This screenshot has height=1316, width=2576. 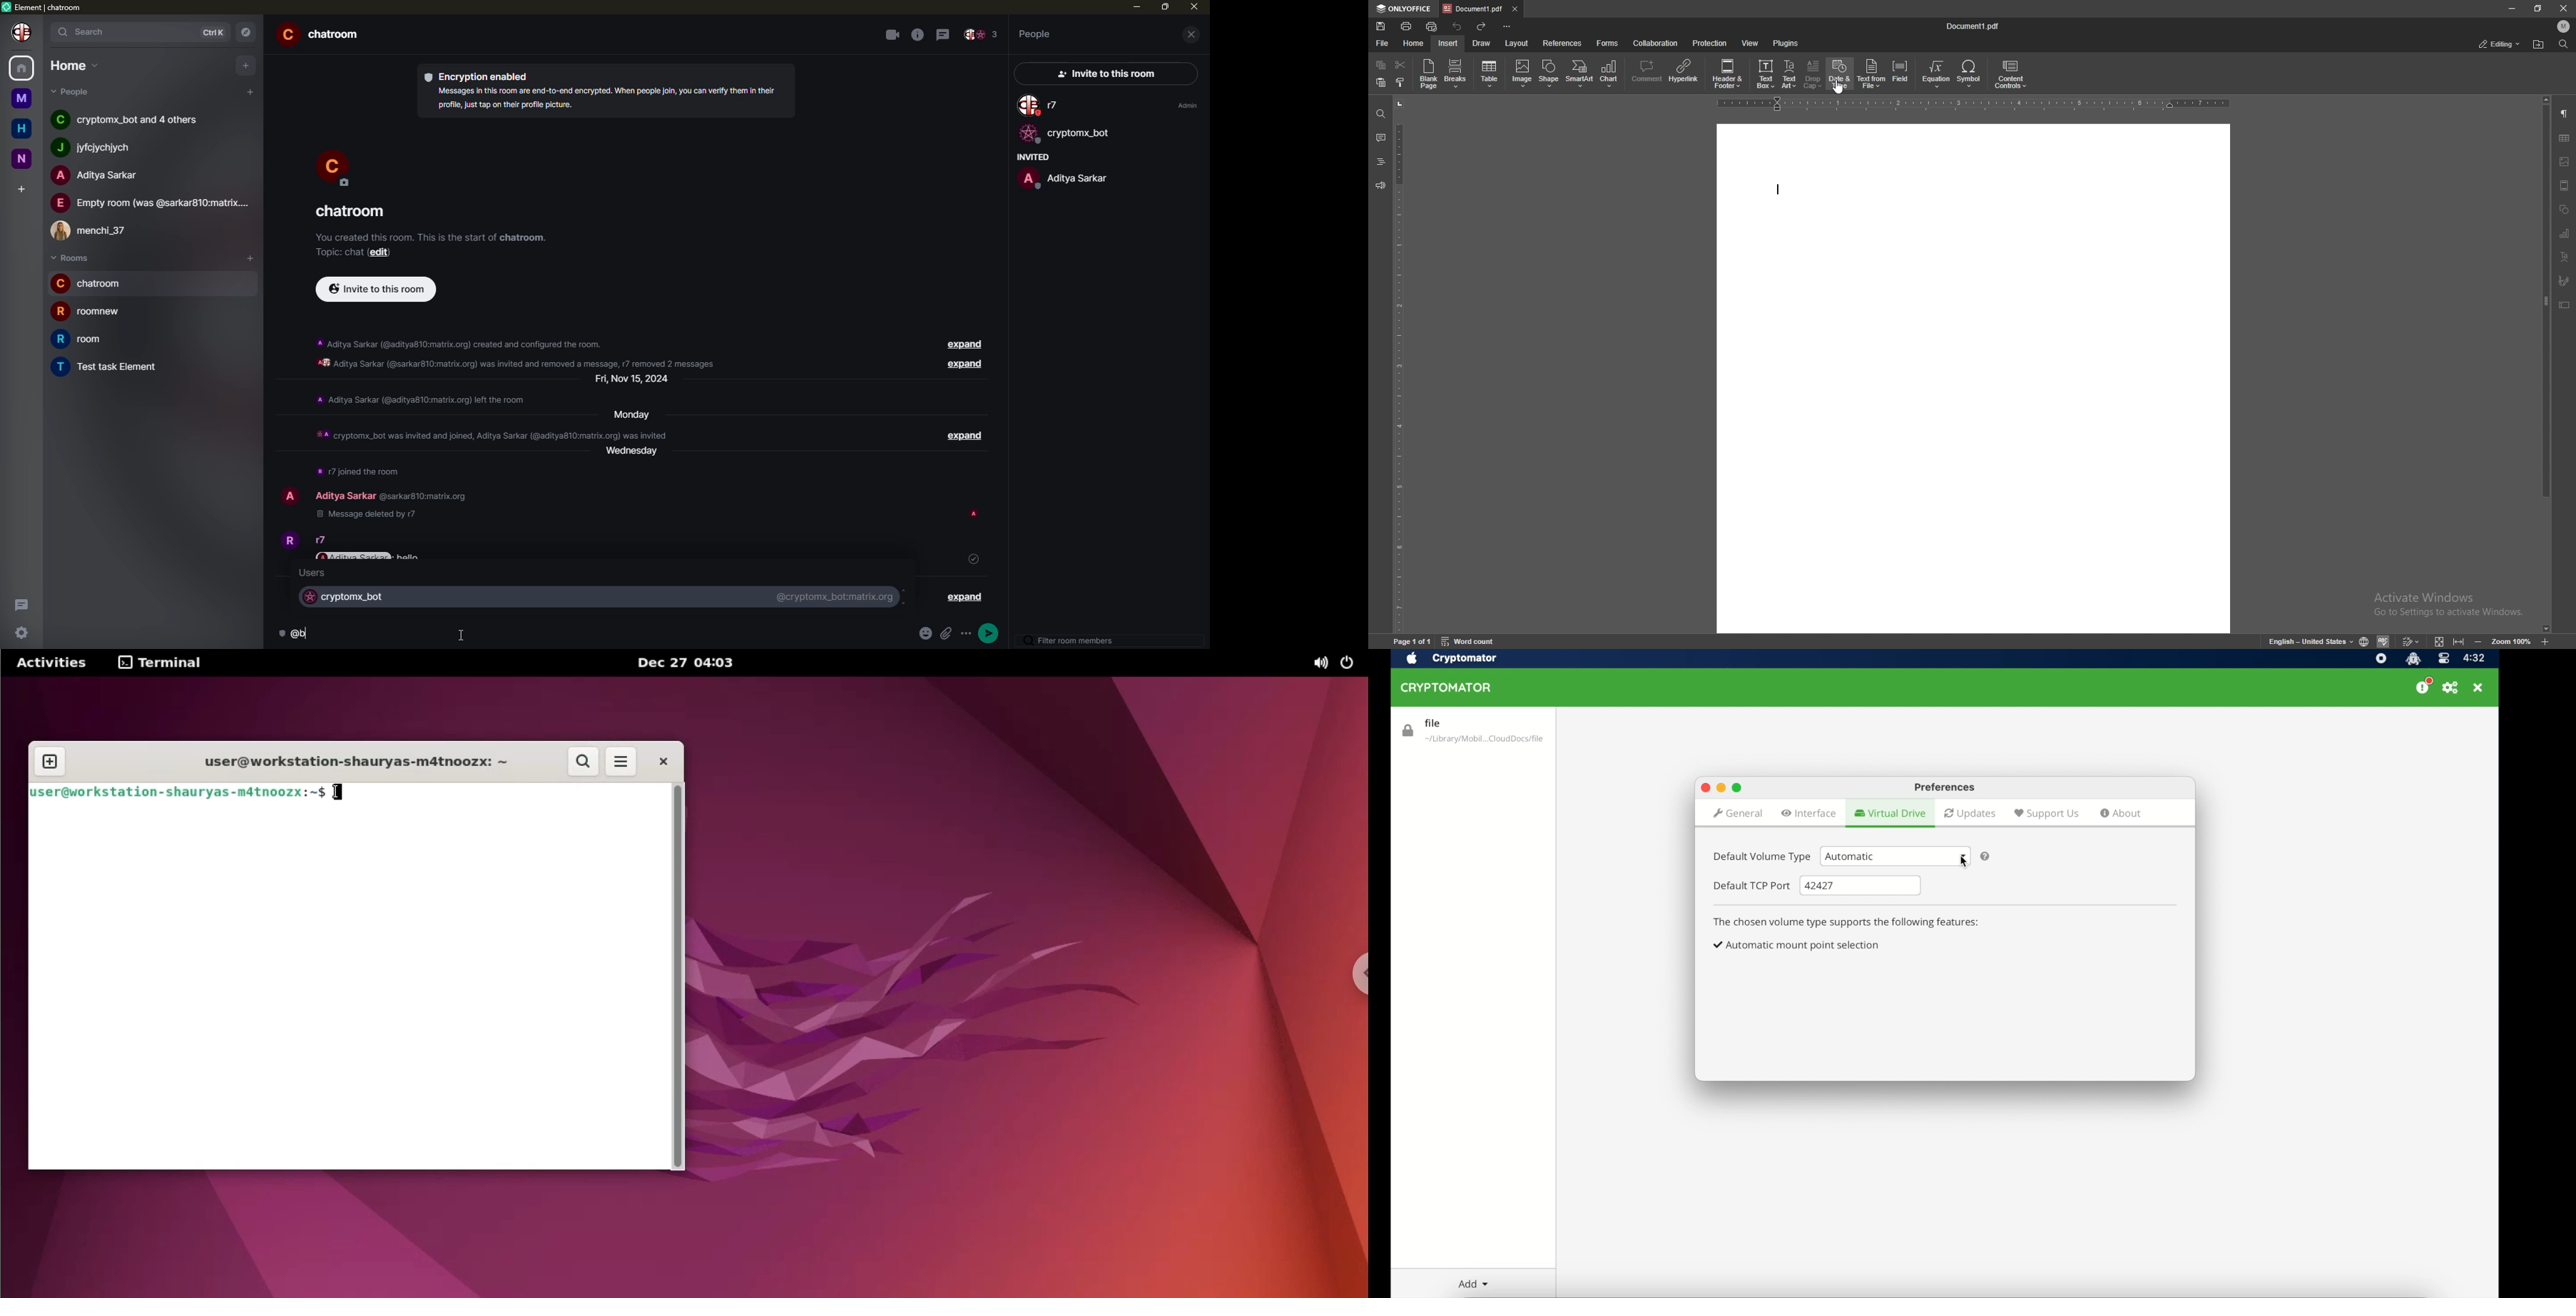 What do you see at coordinates (991, 634) in the screenshot?
I see `send` at bounding box center [991, 634].